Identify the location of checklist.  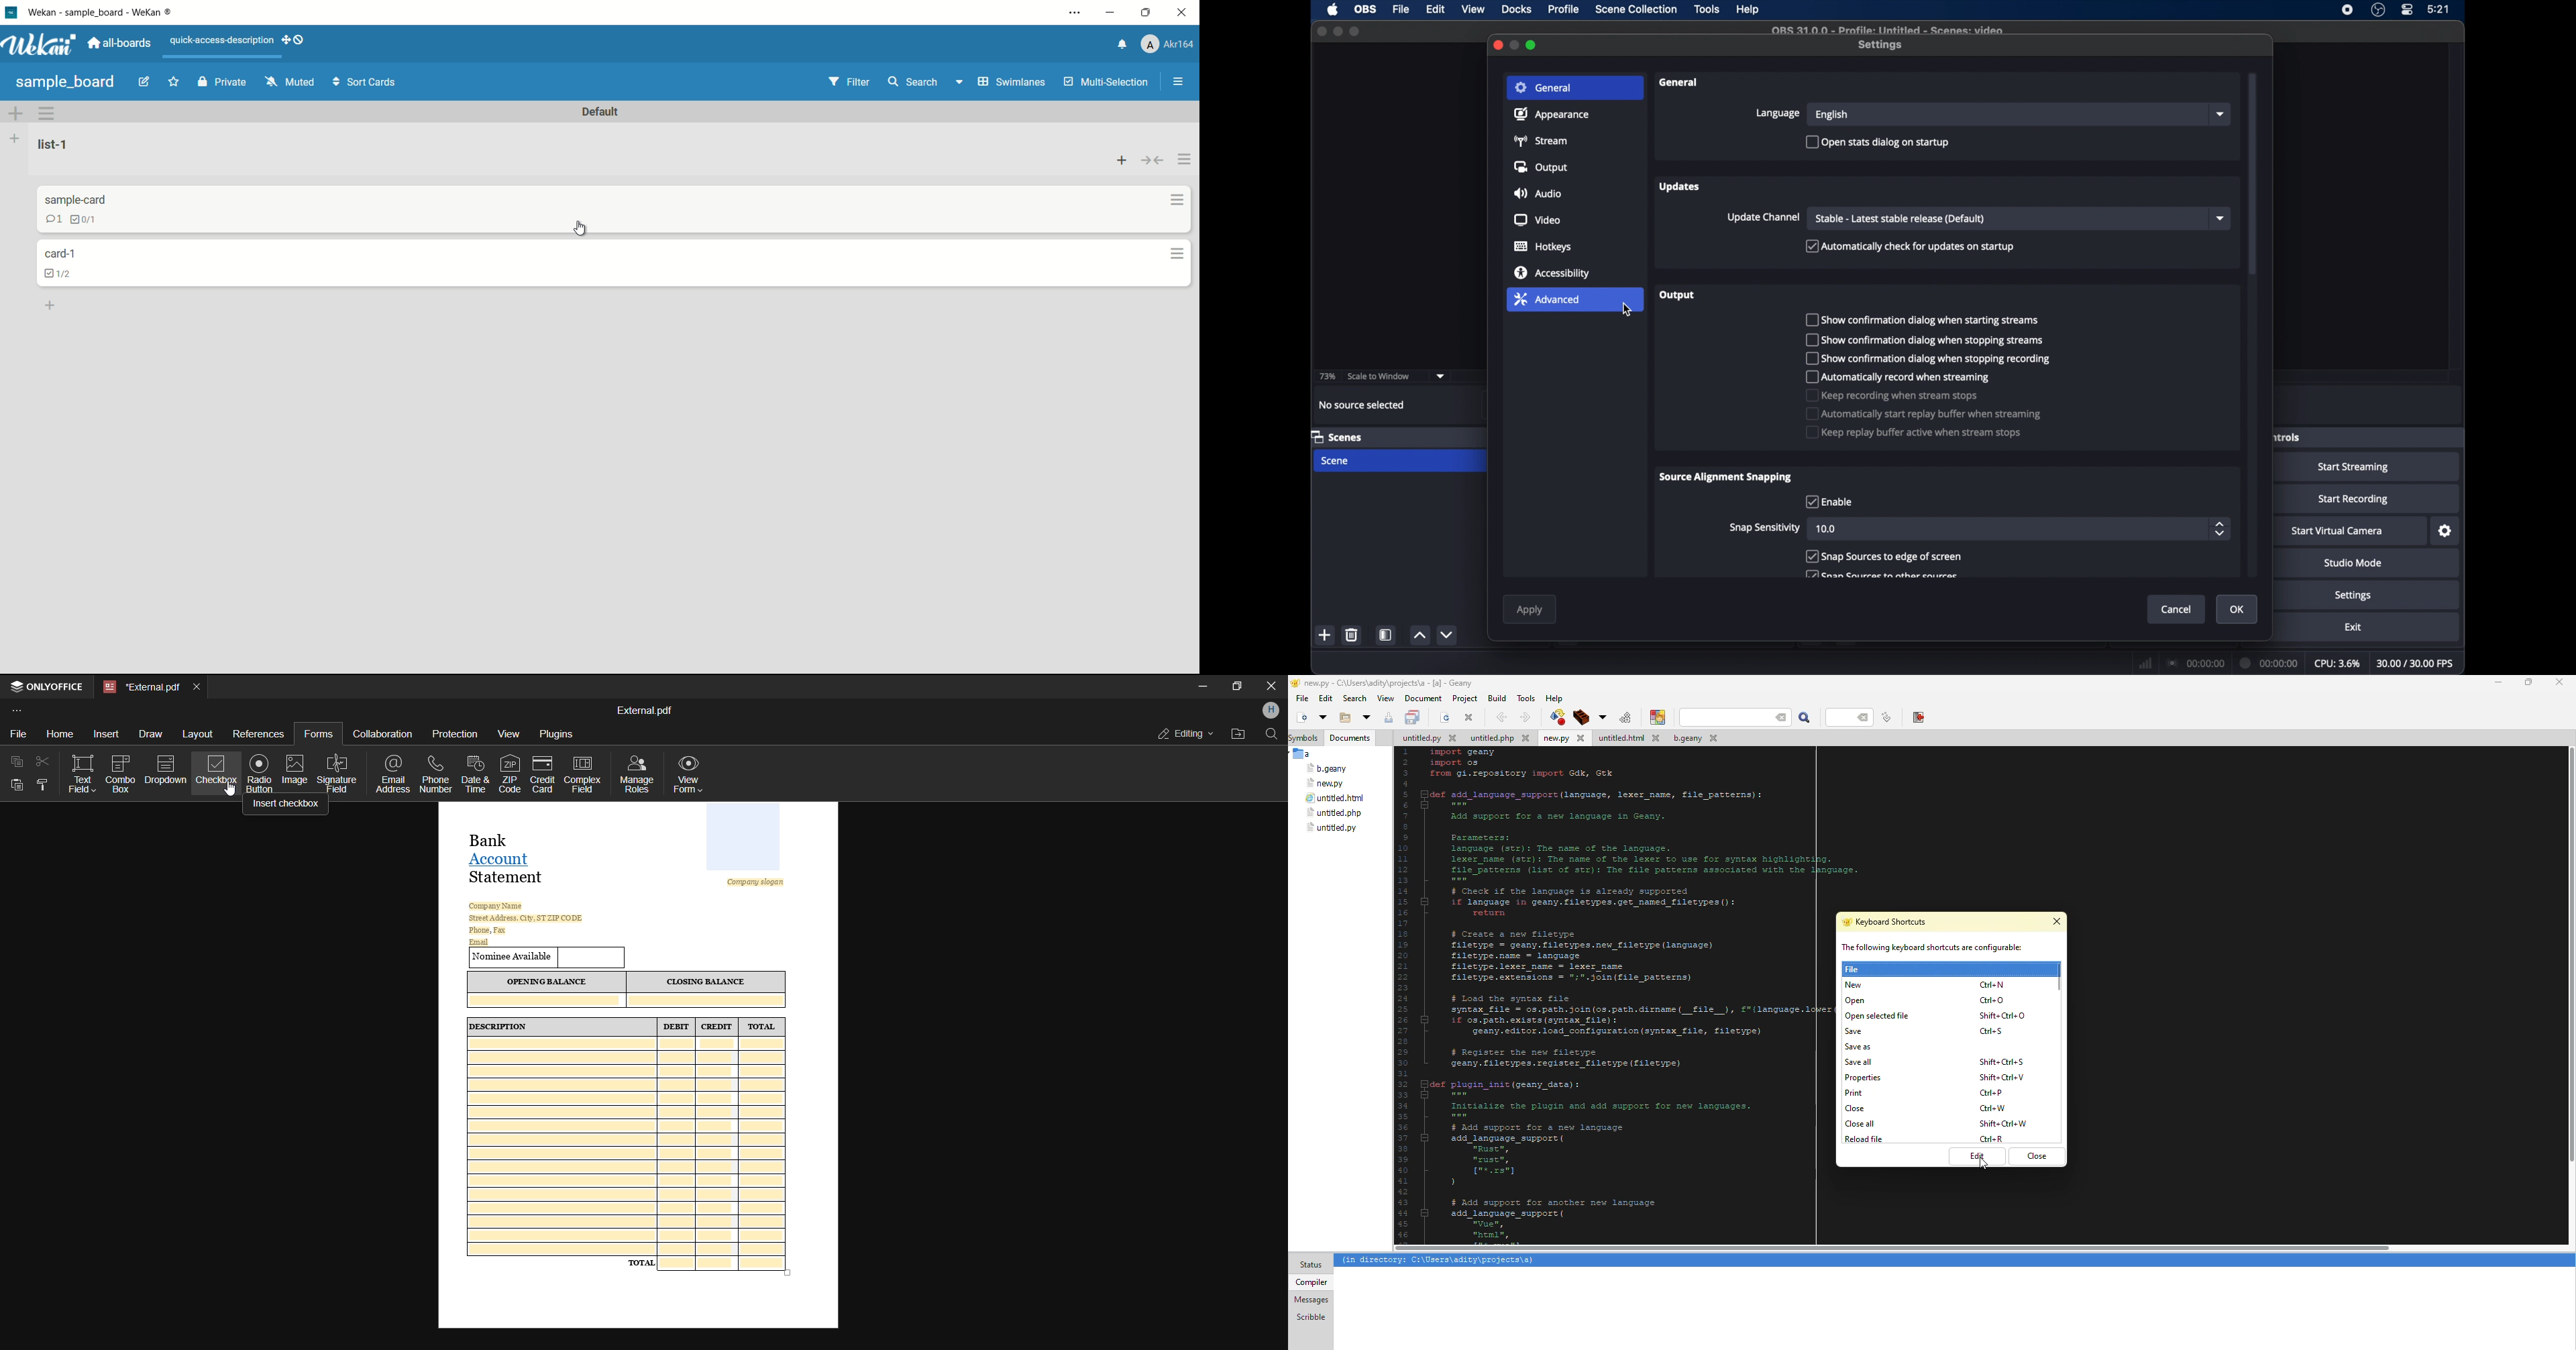
(84, 219).